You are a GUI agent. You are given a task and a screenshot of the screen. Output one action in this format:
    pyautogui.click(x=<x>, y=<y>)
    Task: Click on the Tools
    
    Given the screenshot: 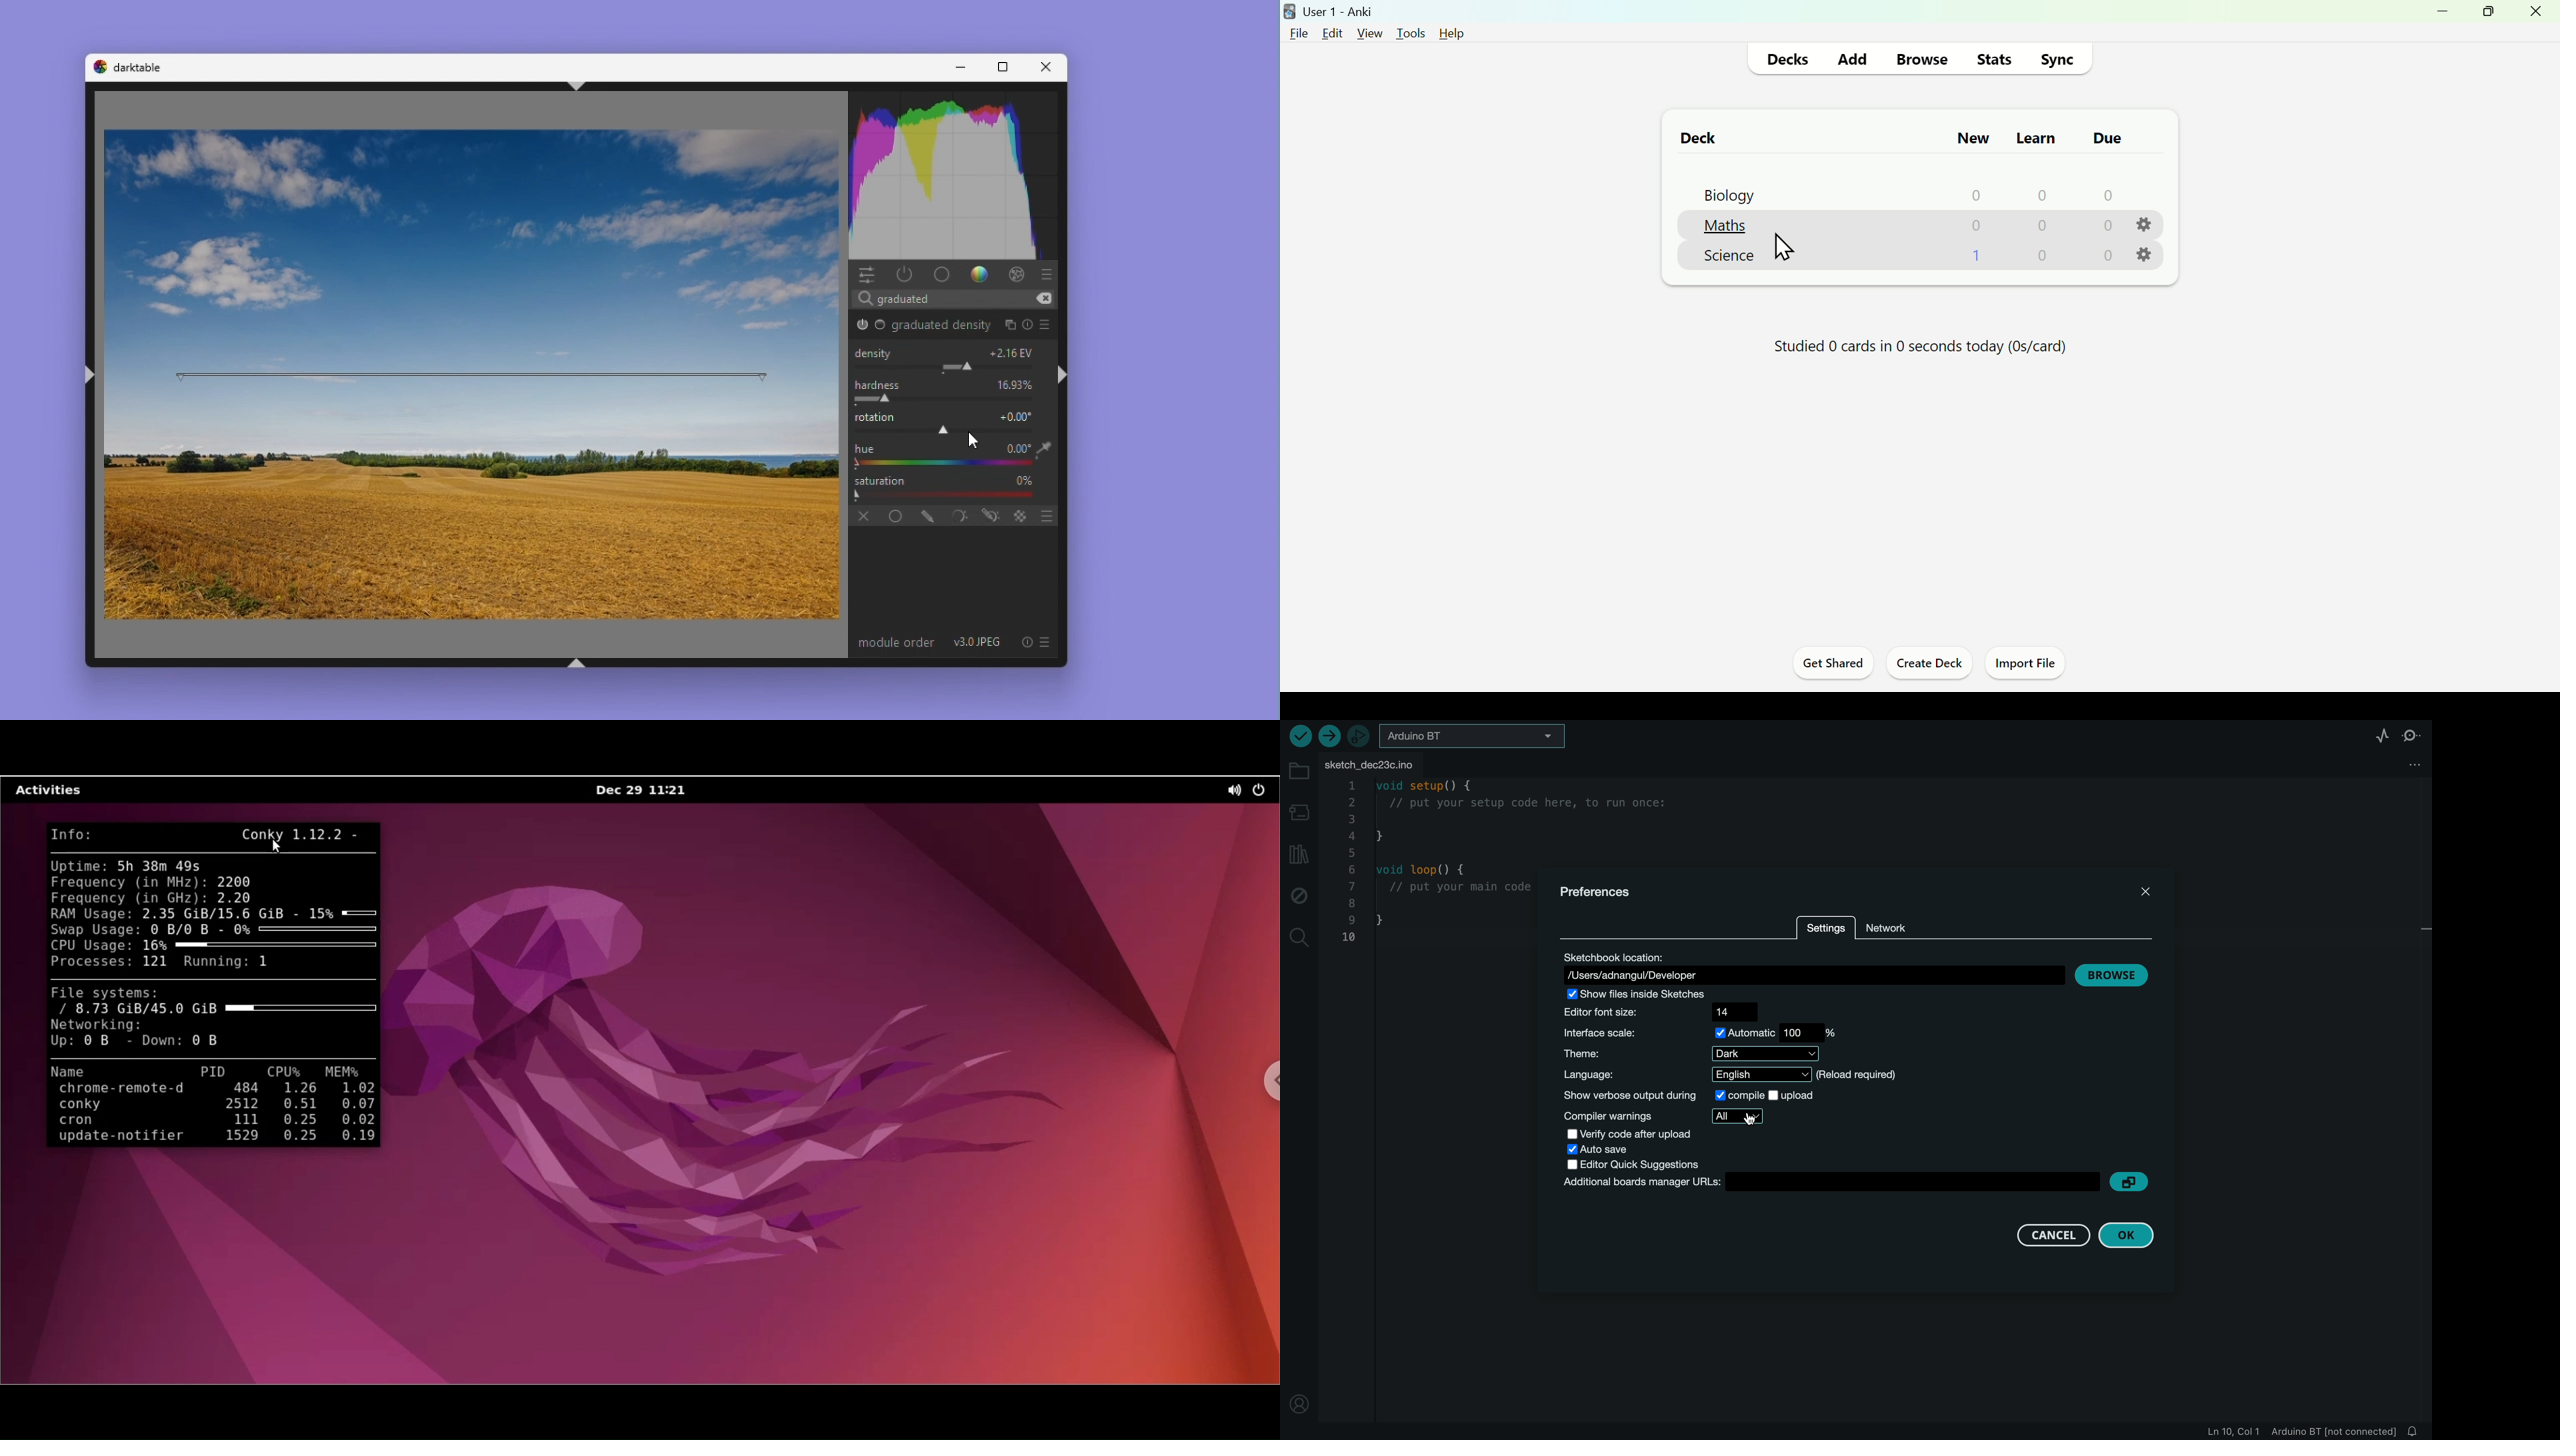 What is the action you would take?
    pyautogui.click(x=1406, y=30)
    